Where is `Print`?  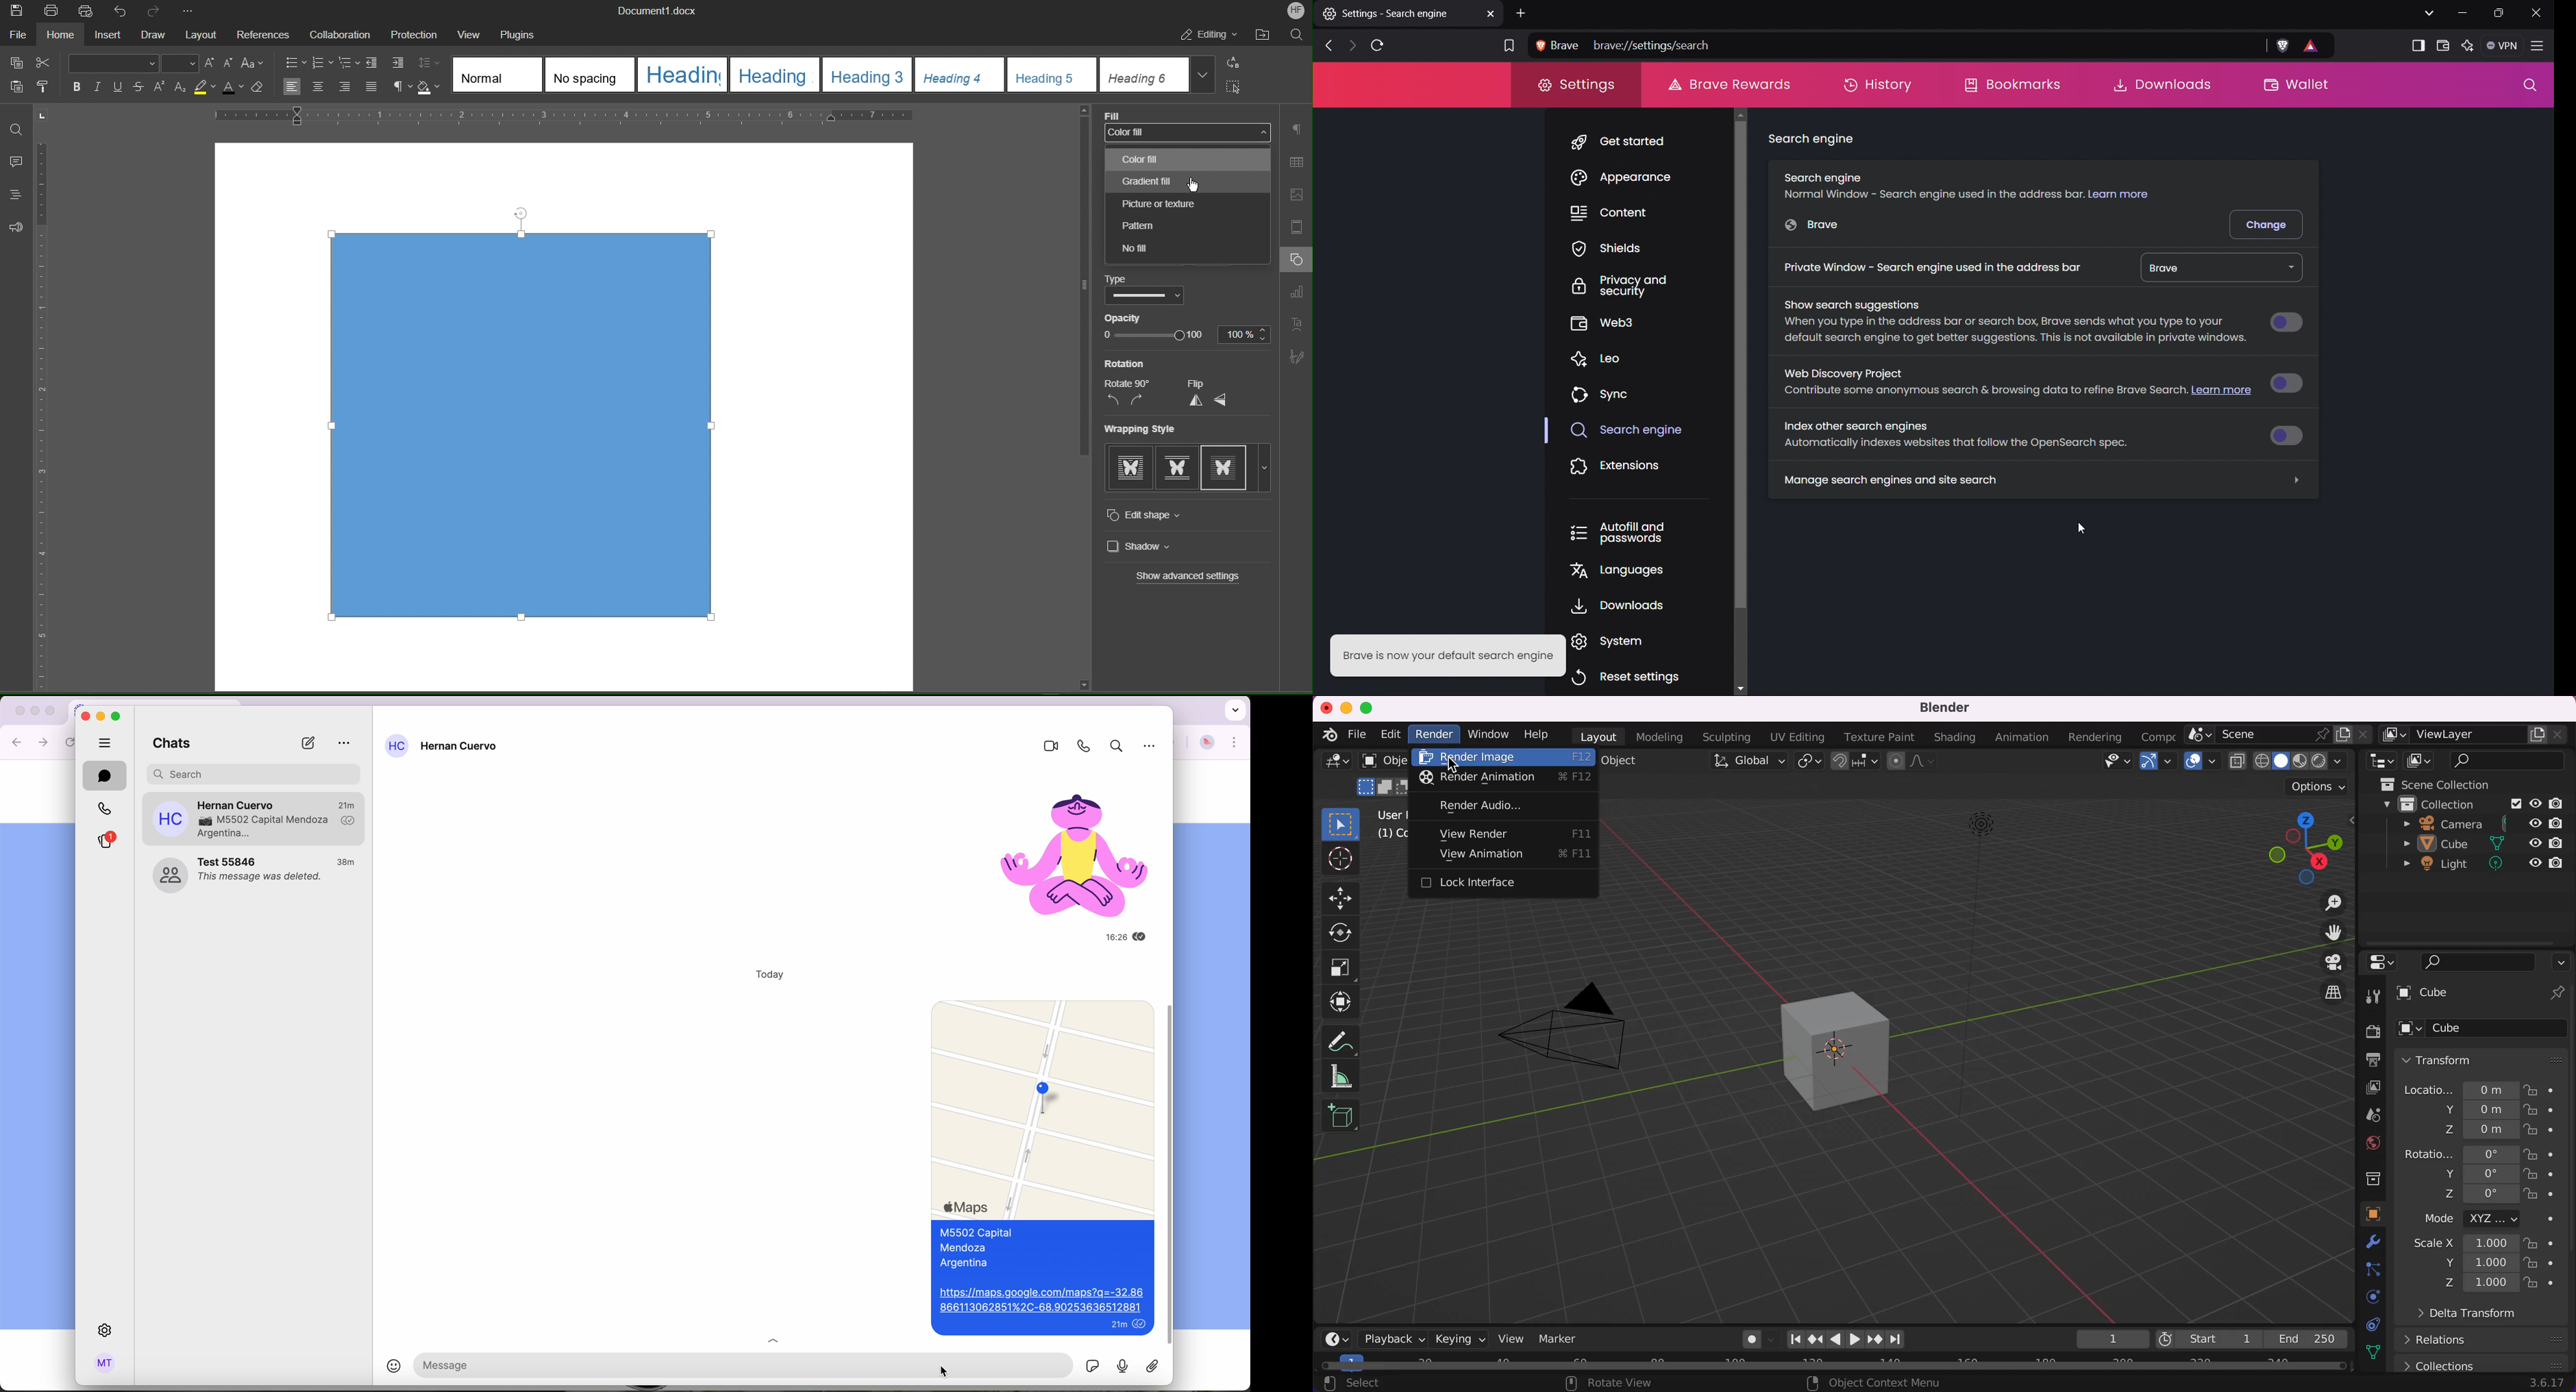 Print is located at coordinates (51, 11).